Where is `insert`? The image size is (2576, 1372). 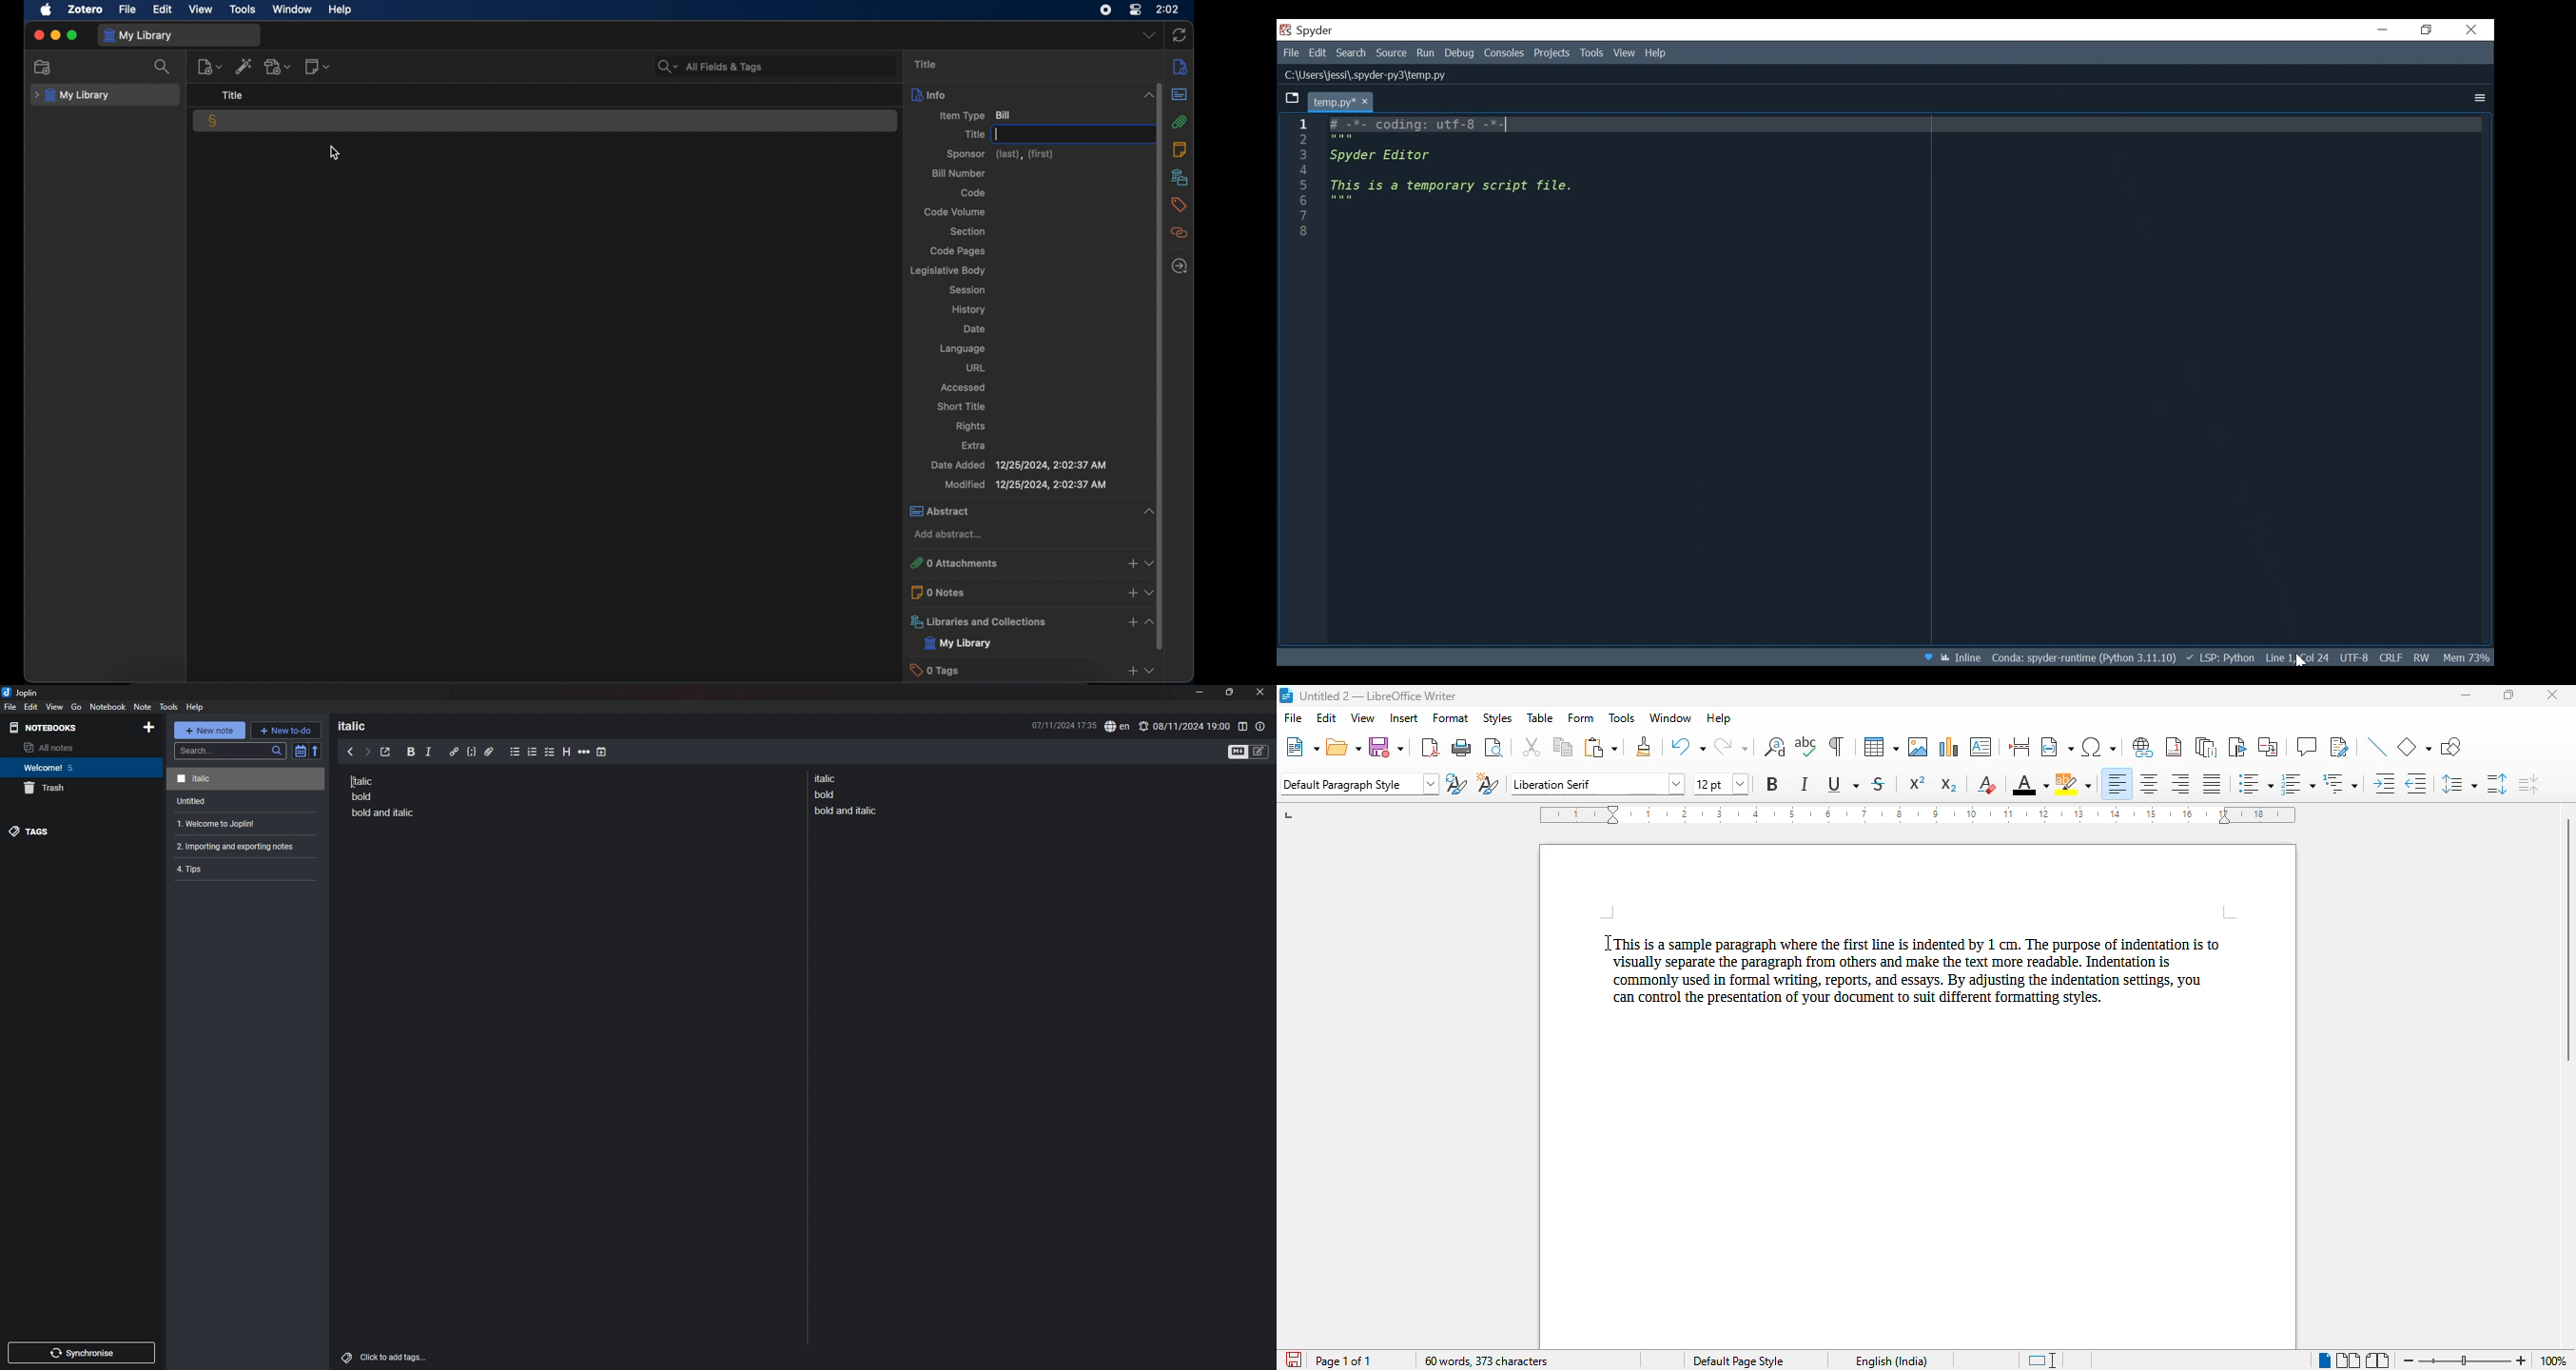 insert is located at coordinates (1403, 716).